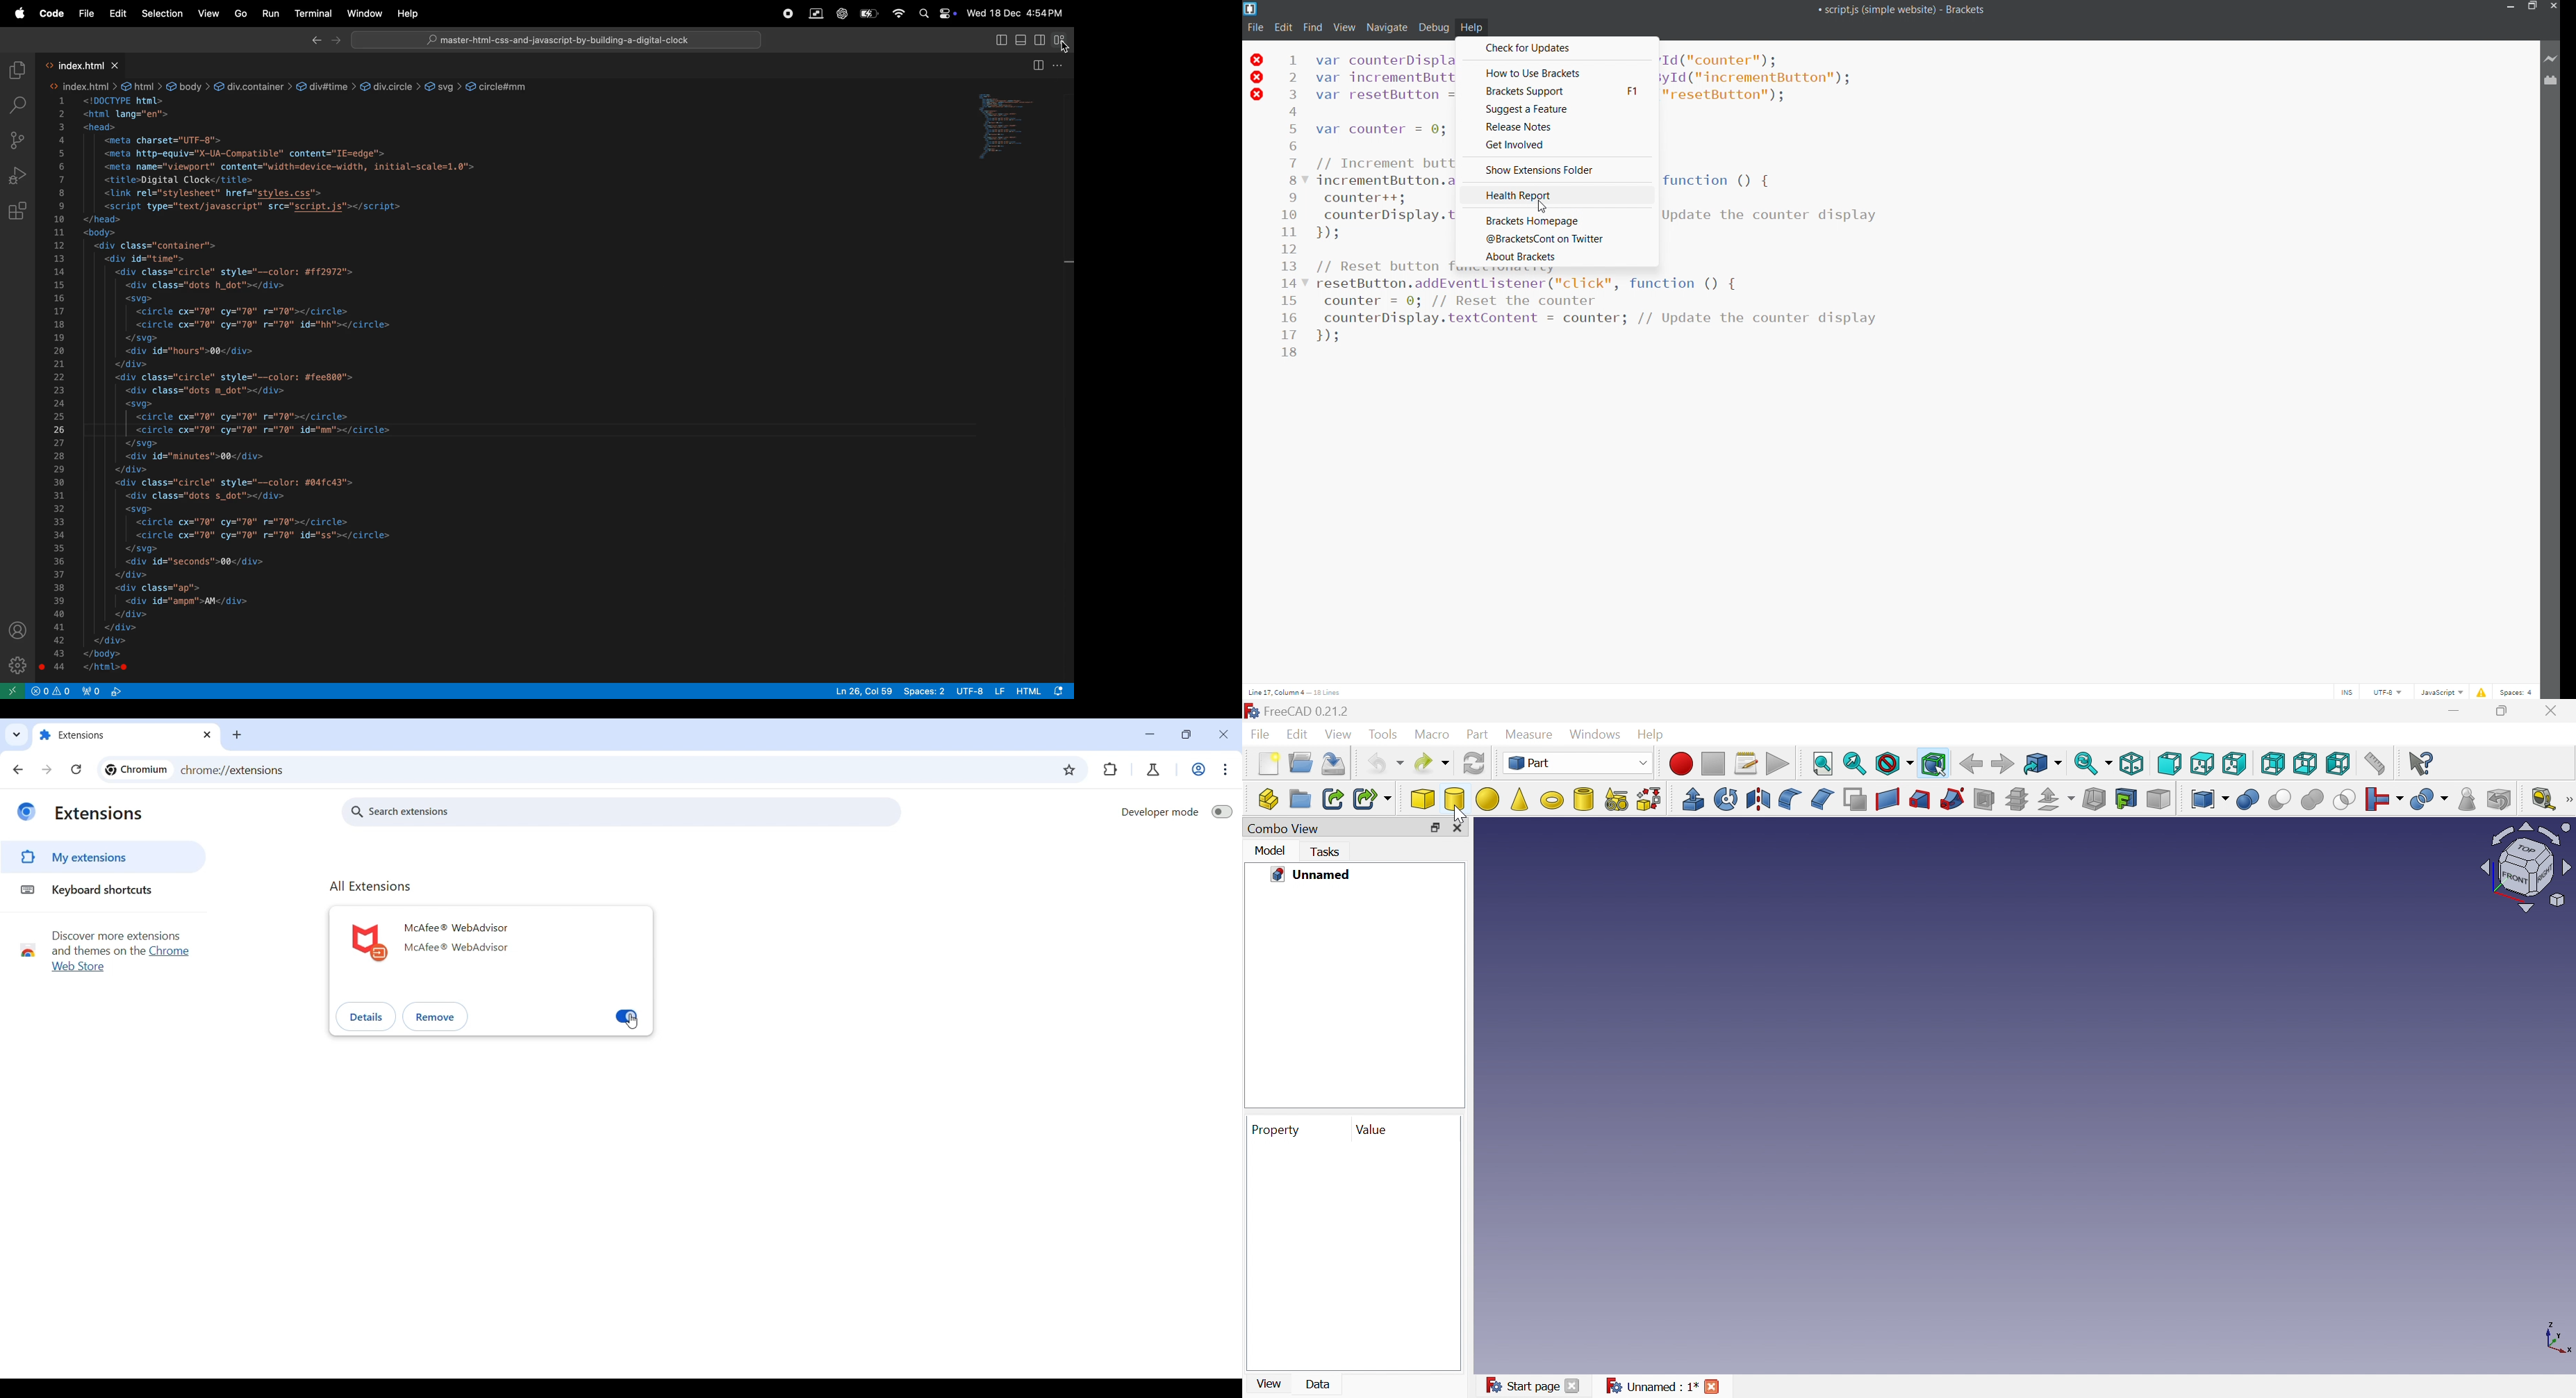 Image resolution: width=2576 pixels, height=1400 pixels. I want to click on Measure liner, so click(2543, 799).